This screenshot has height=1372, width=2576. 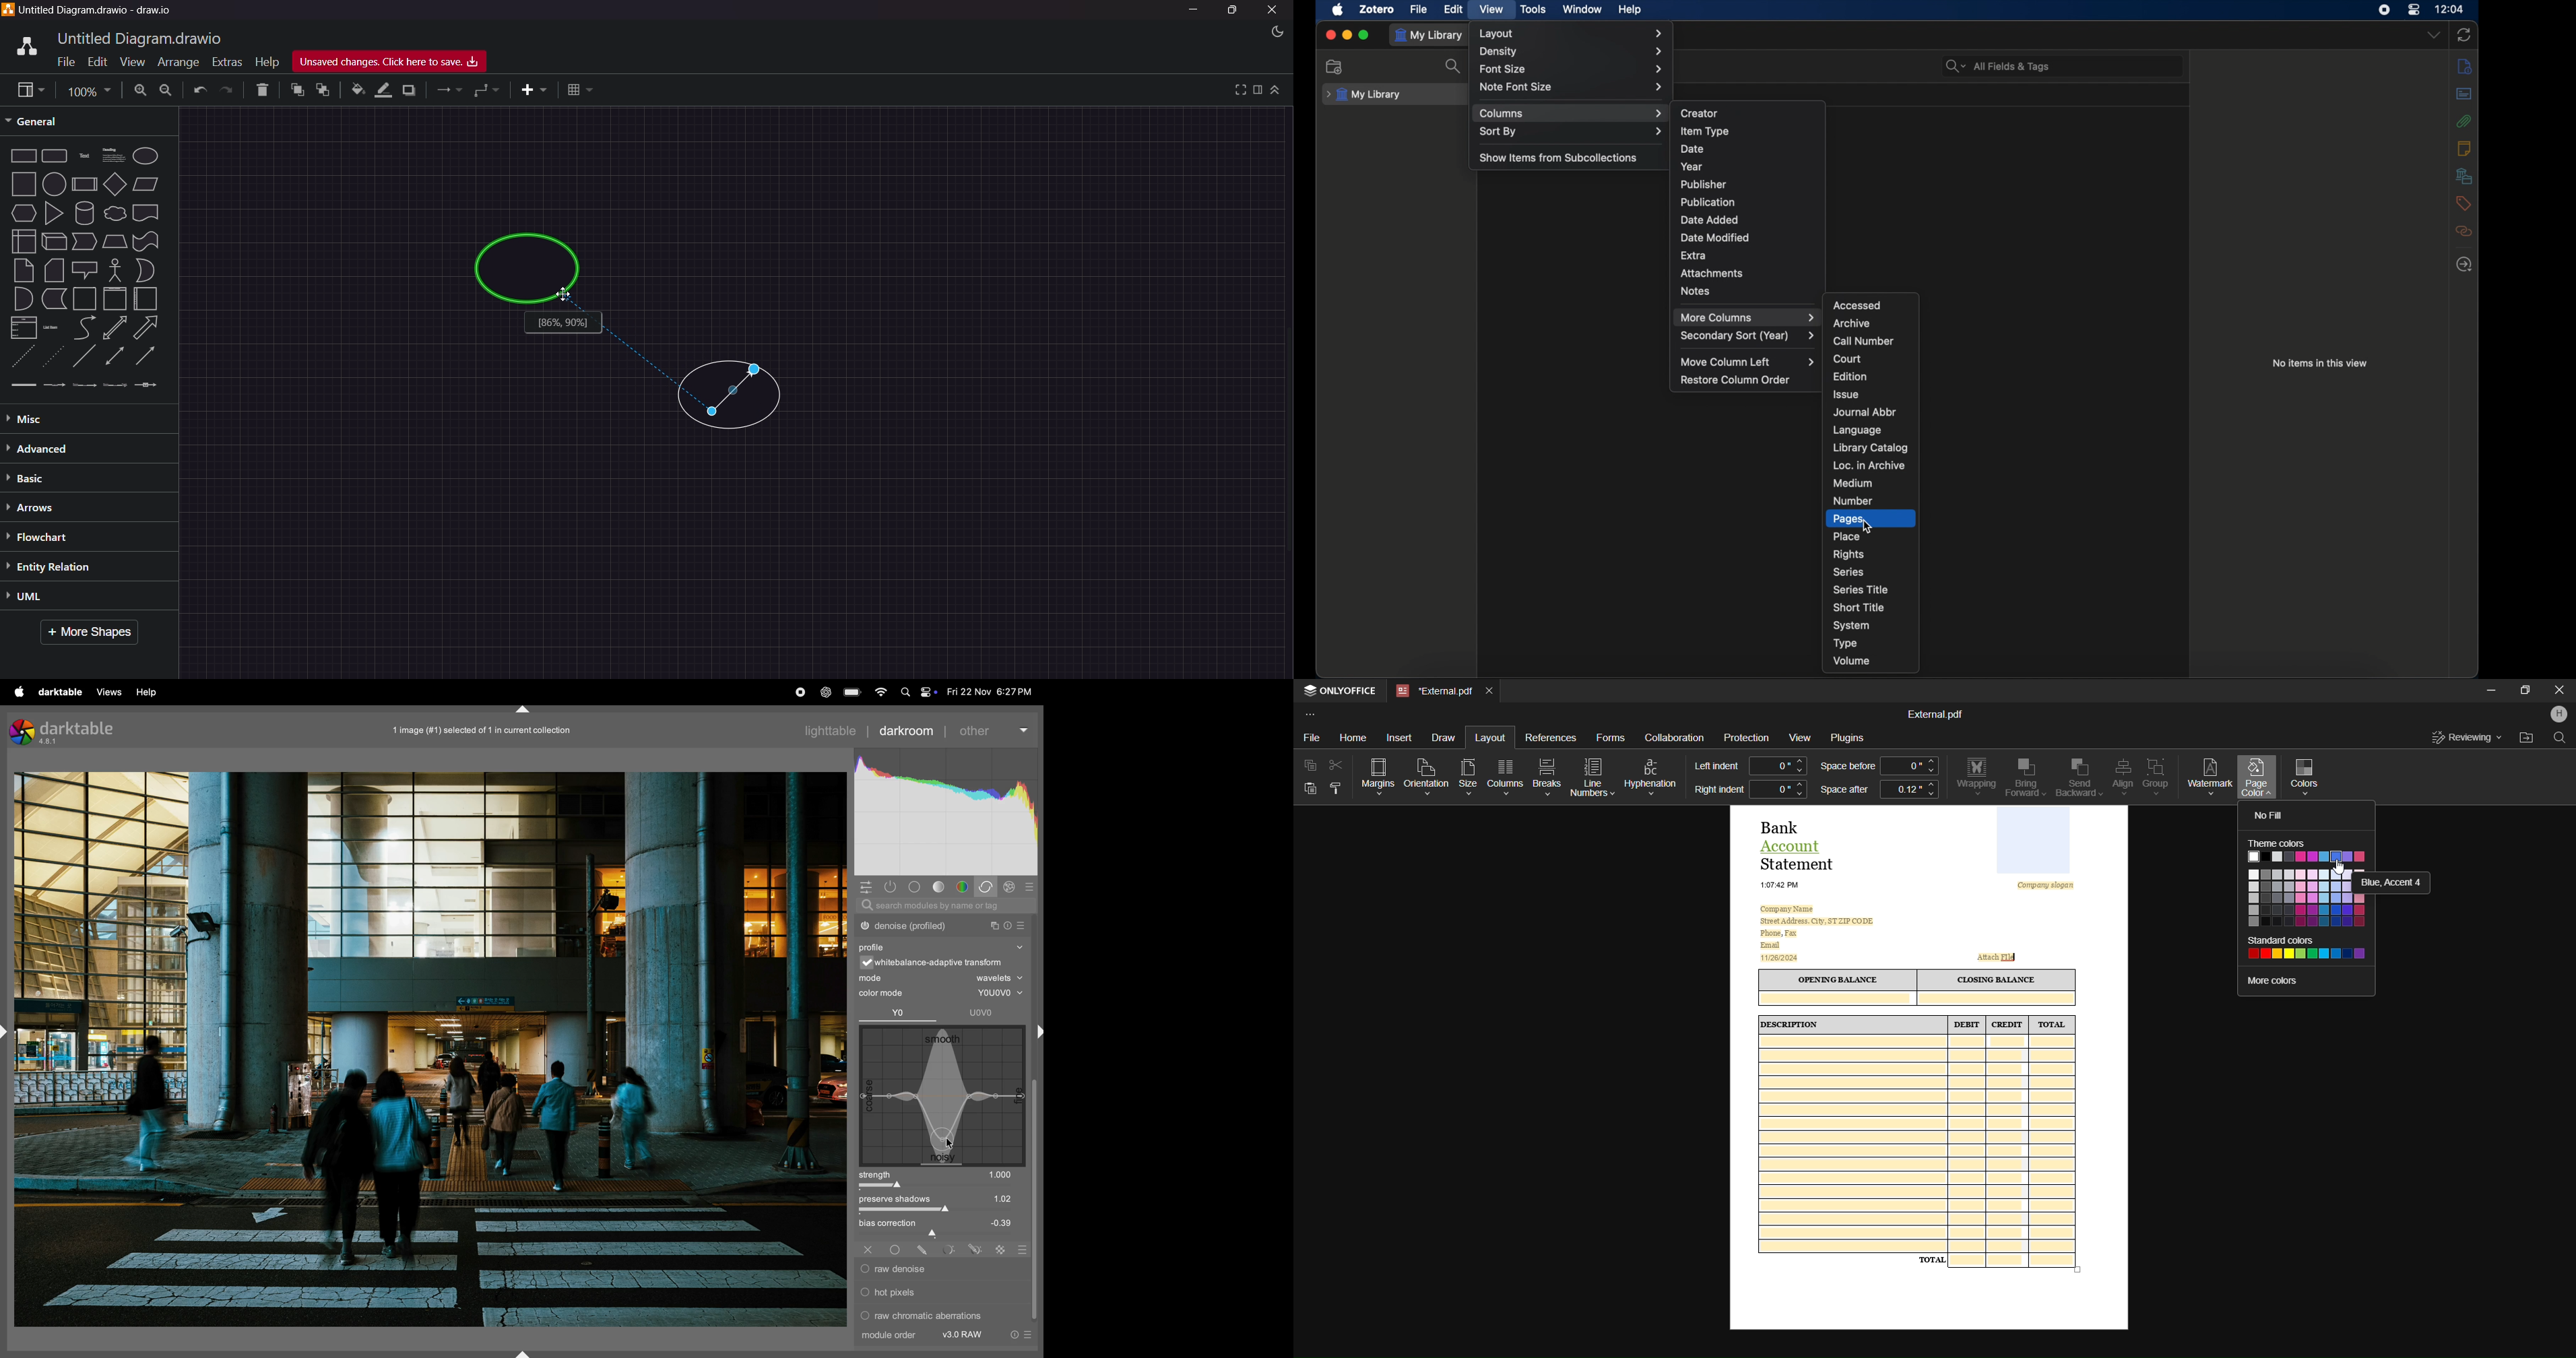 What do you see at coordinates (110, 692) in the screenshot?
I see `views` at bounding box center [110, 692].